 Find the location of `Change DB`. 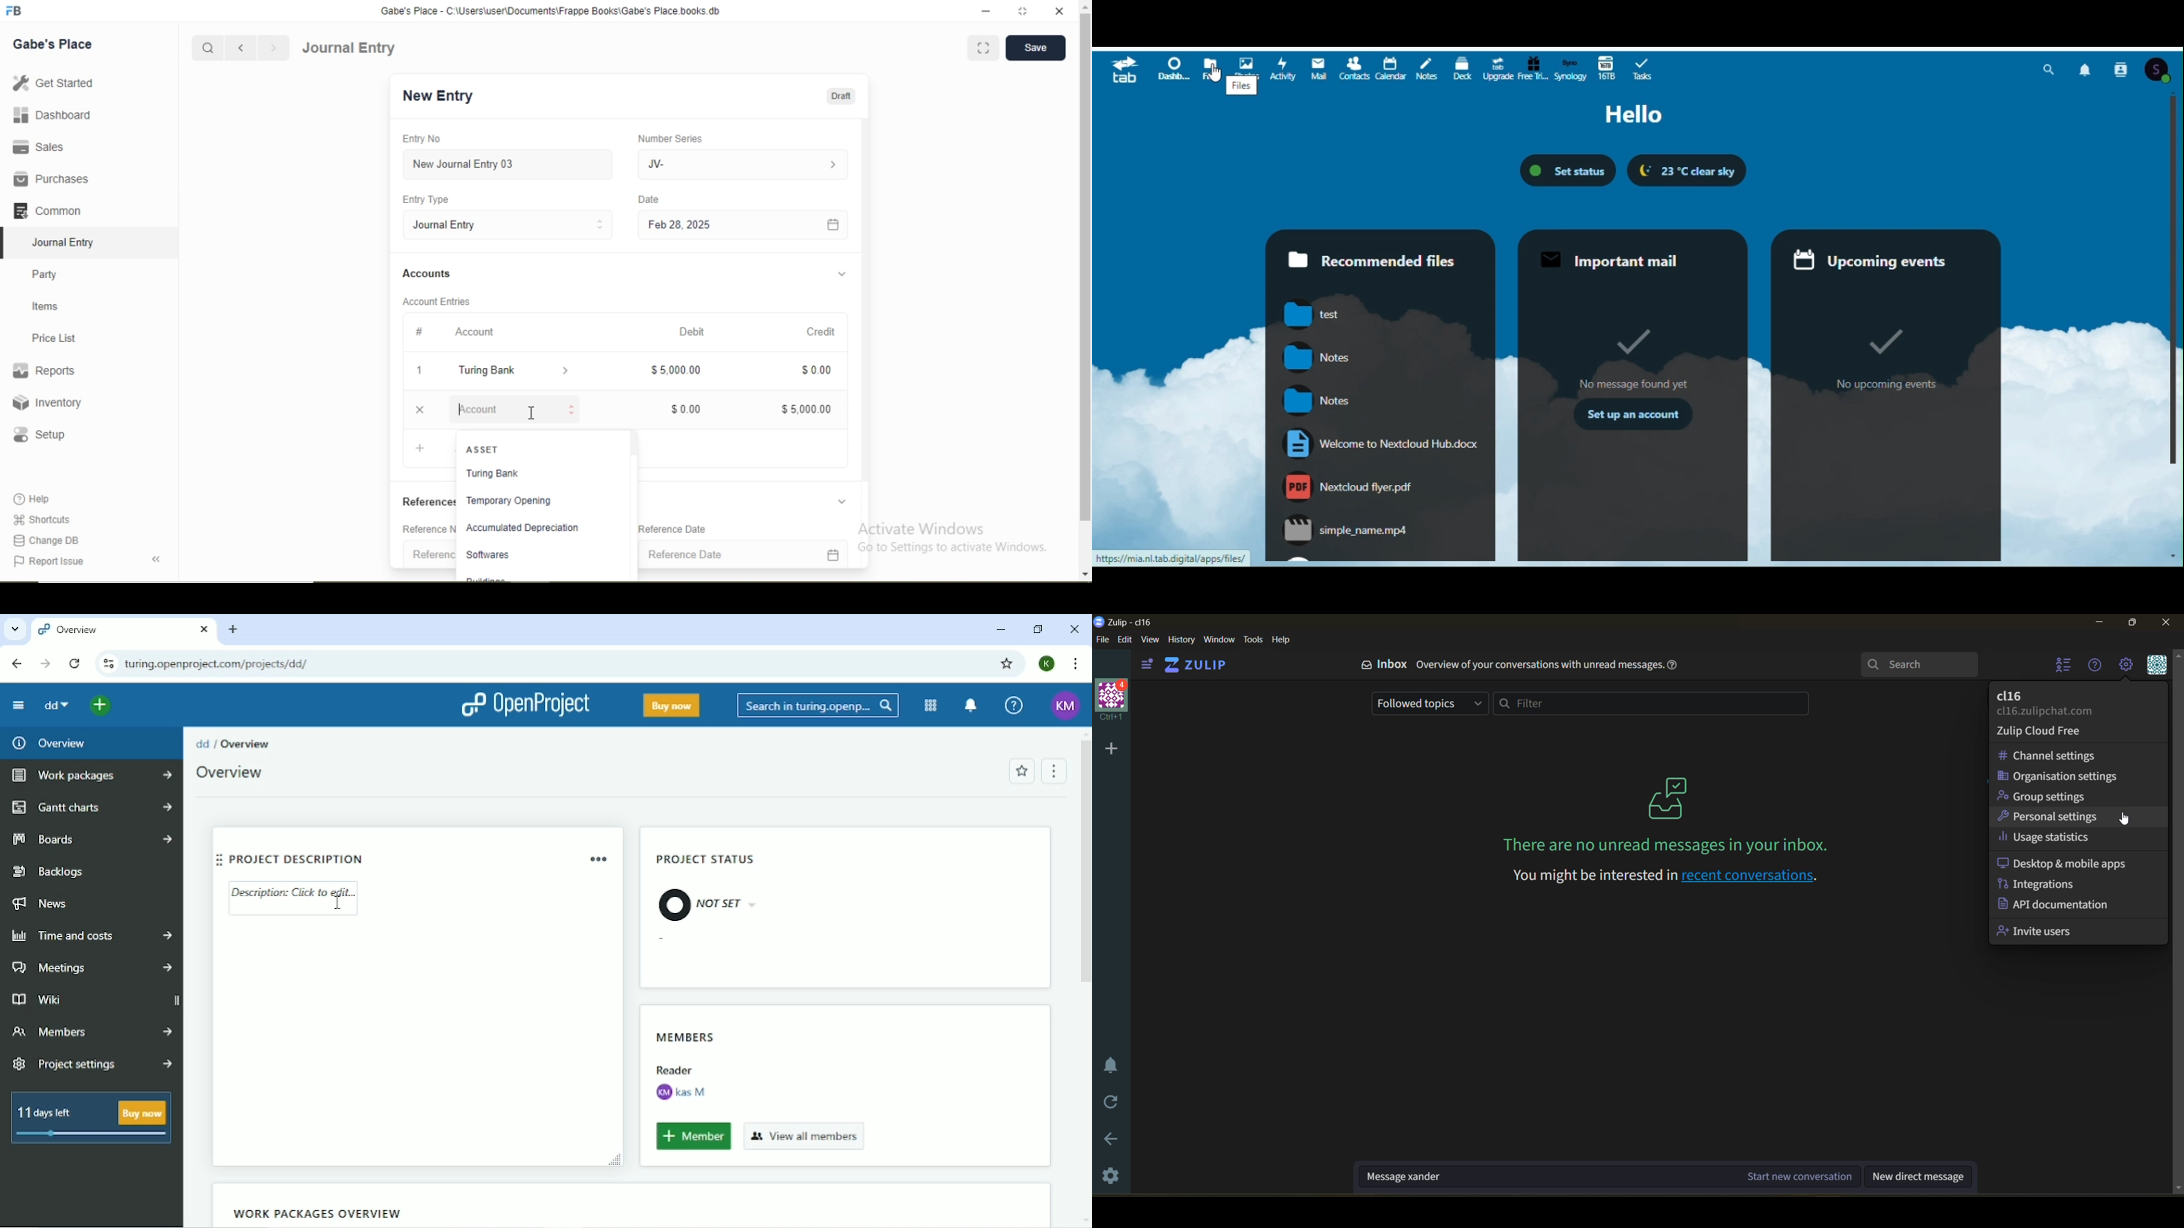

Change DB is located at coordinates (44, 542).